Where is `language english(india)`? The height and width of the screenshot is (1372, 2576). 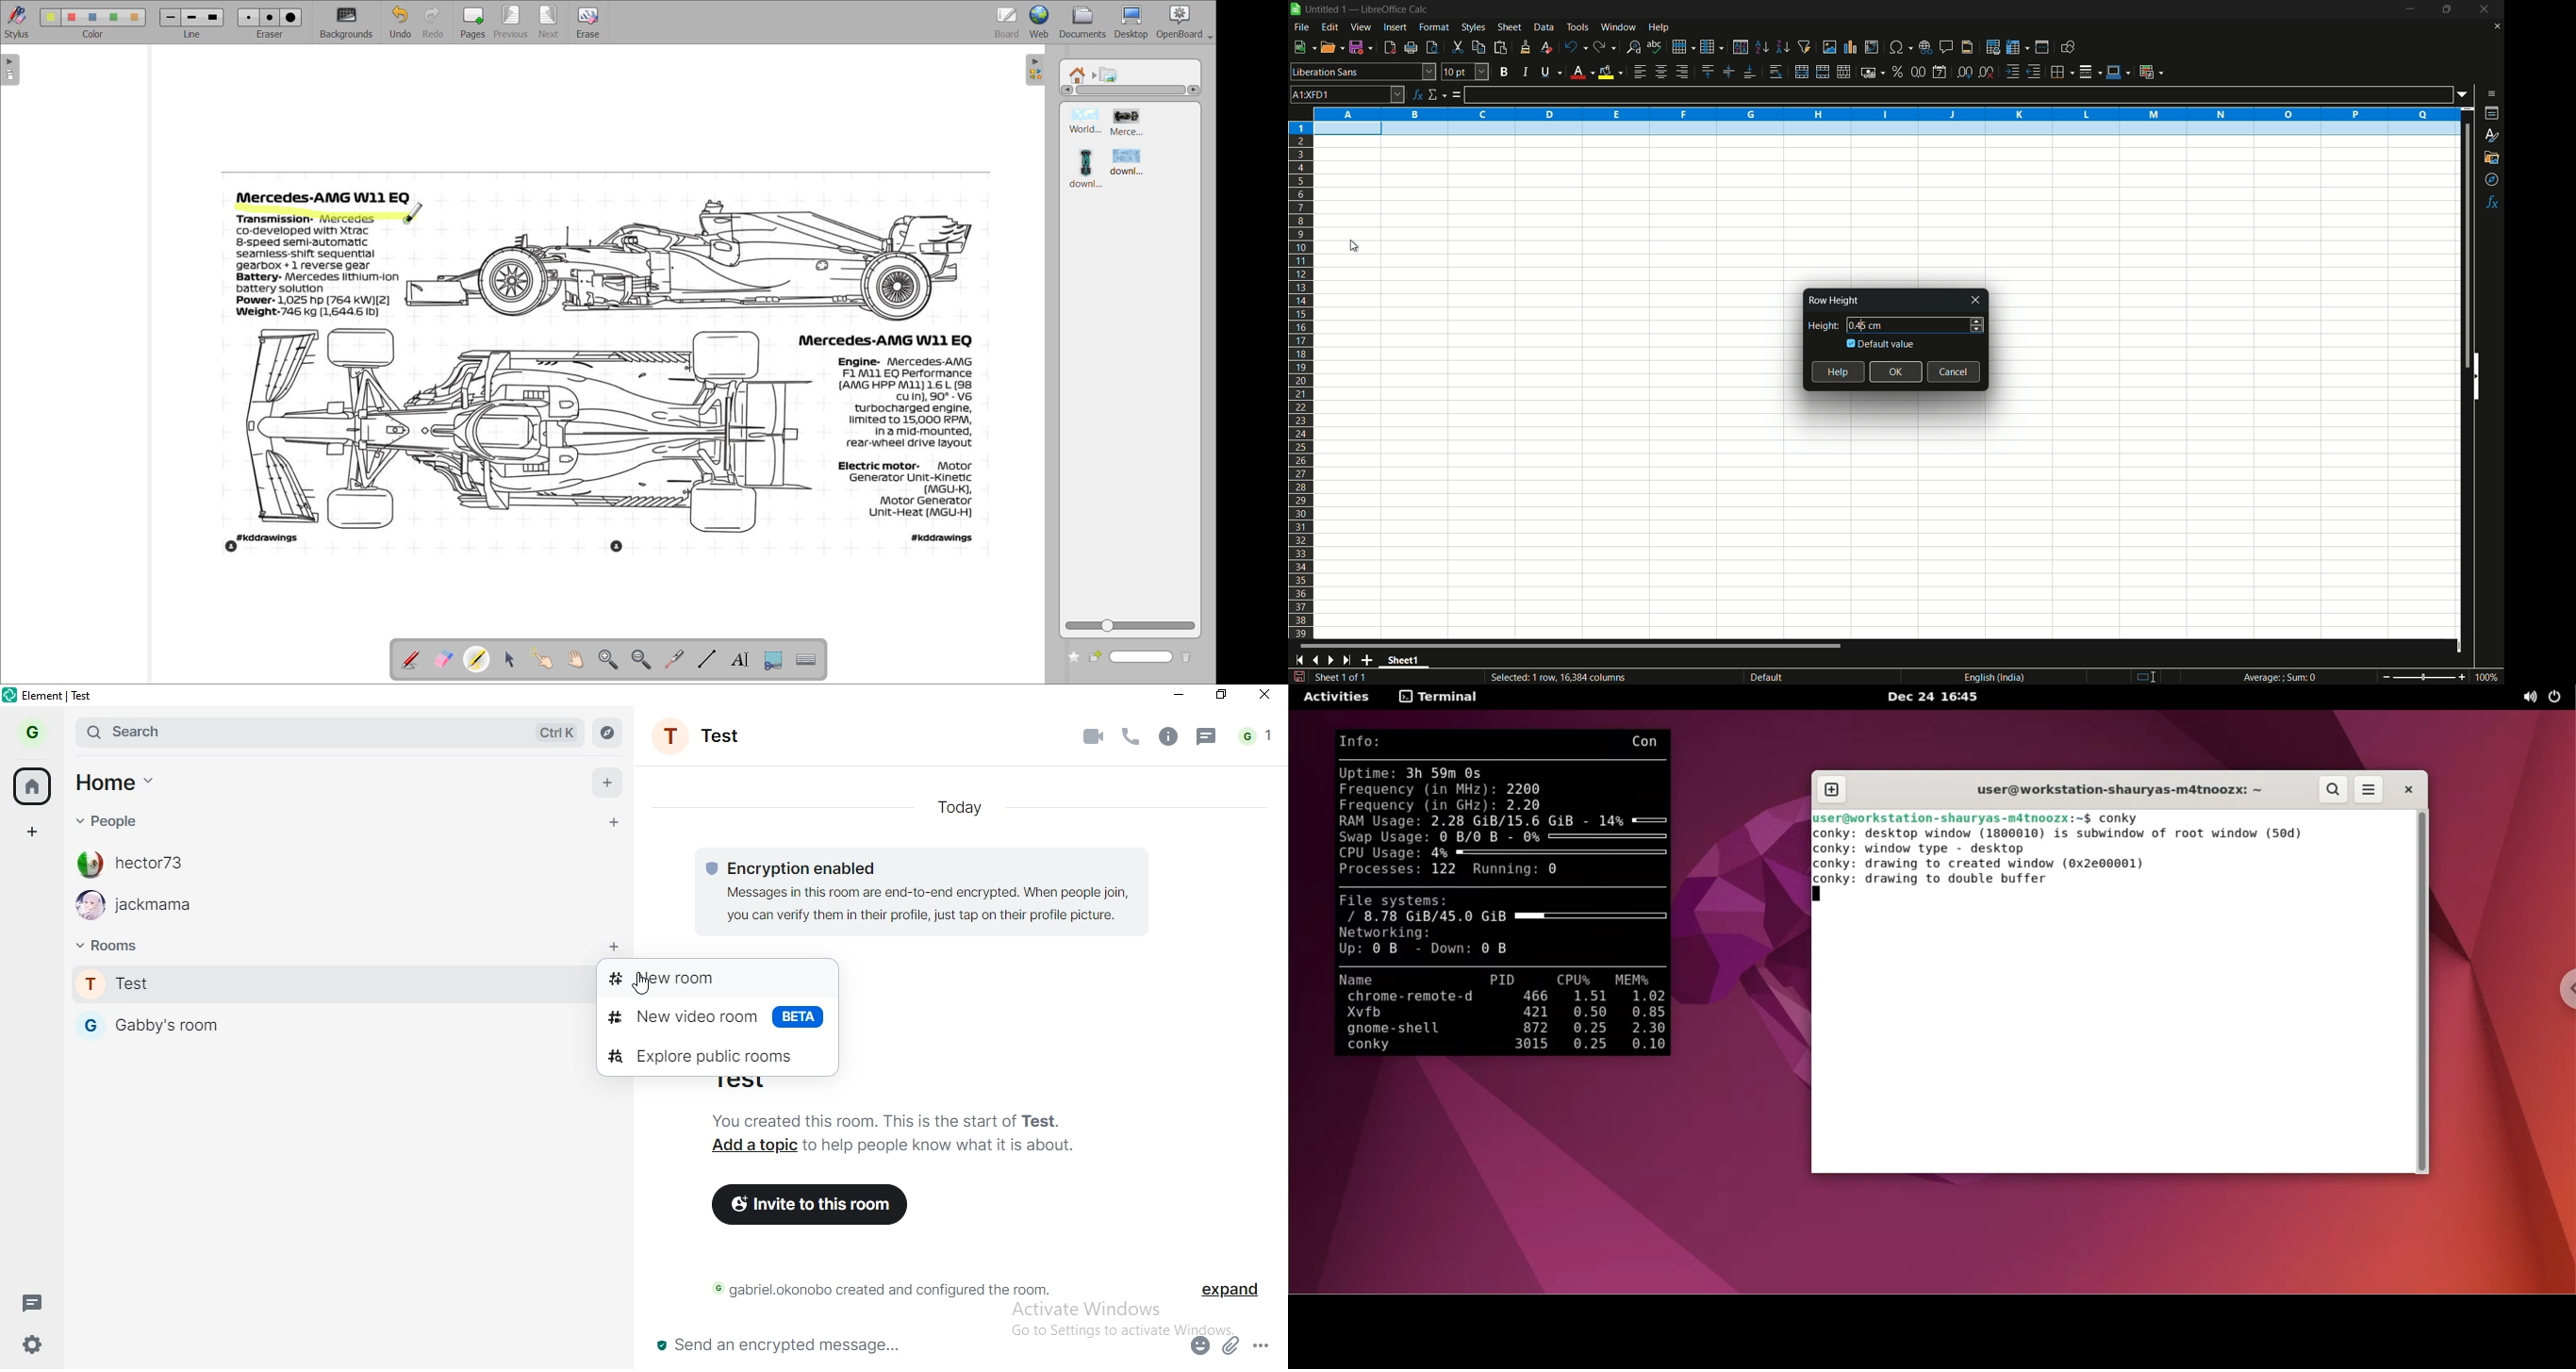 language english(india) is located at coordinates (1991, 677).